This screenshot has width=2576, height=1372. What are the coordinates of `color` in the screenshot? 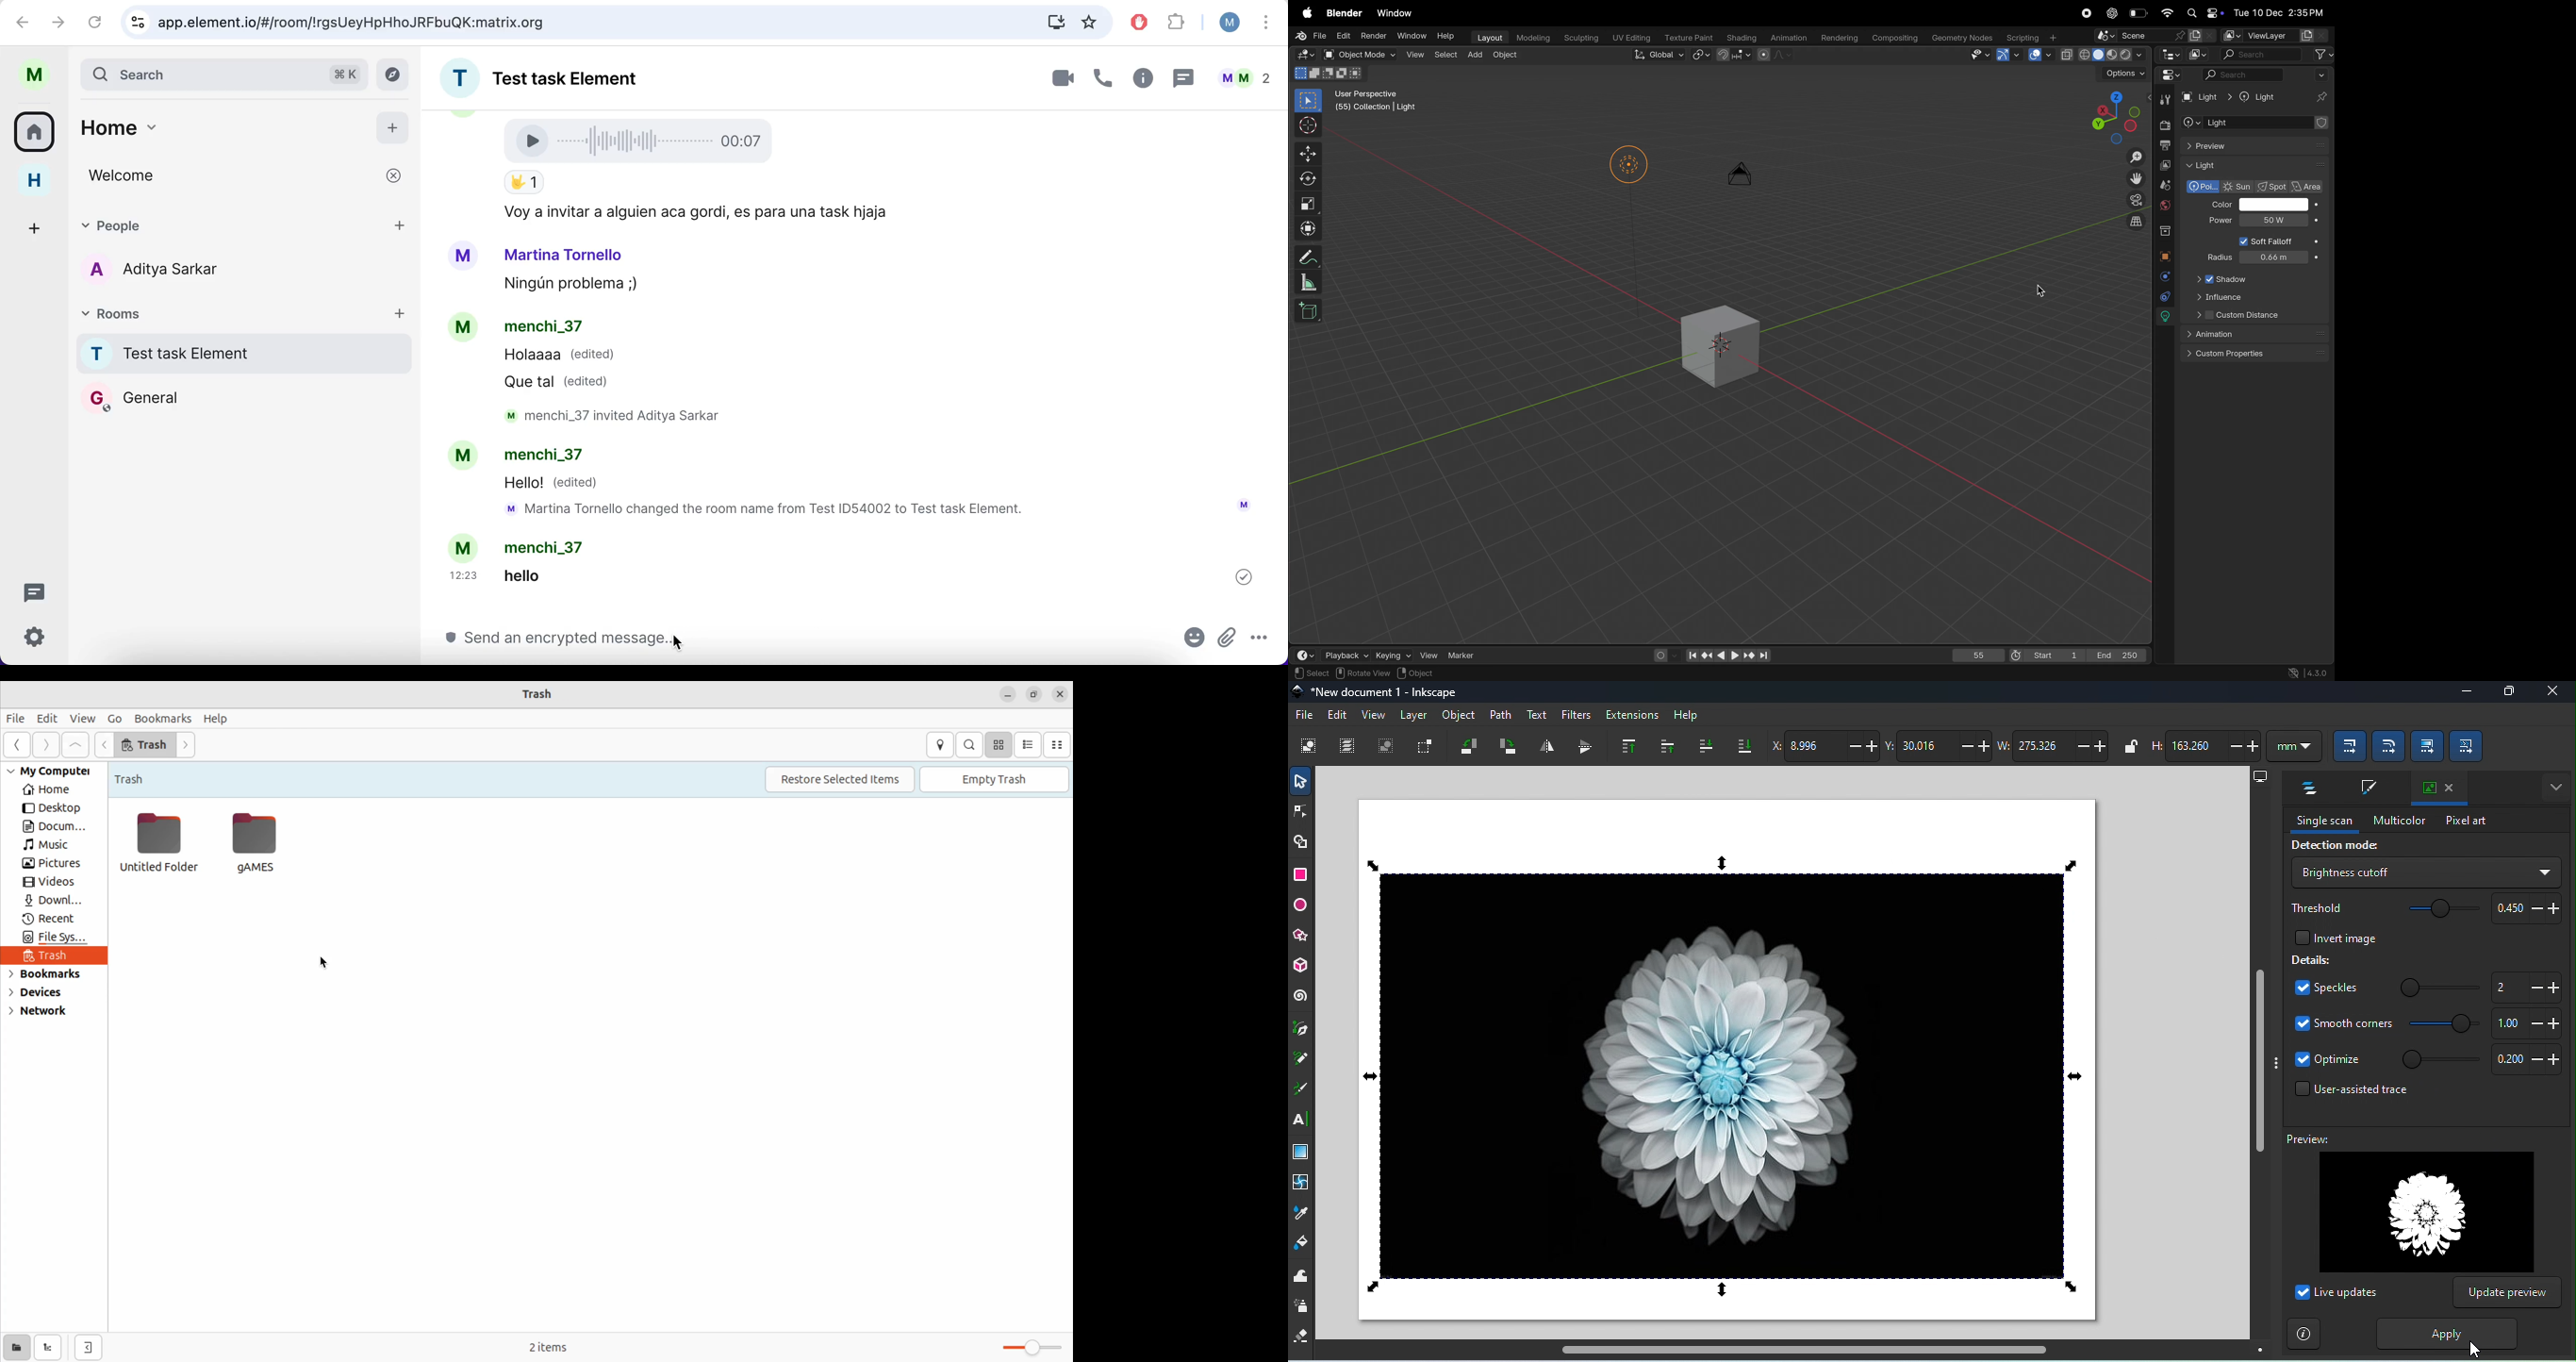 It's located at (2279, 205).